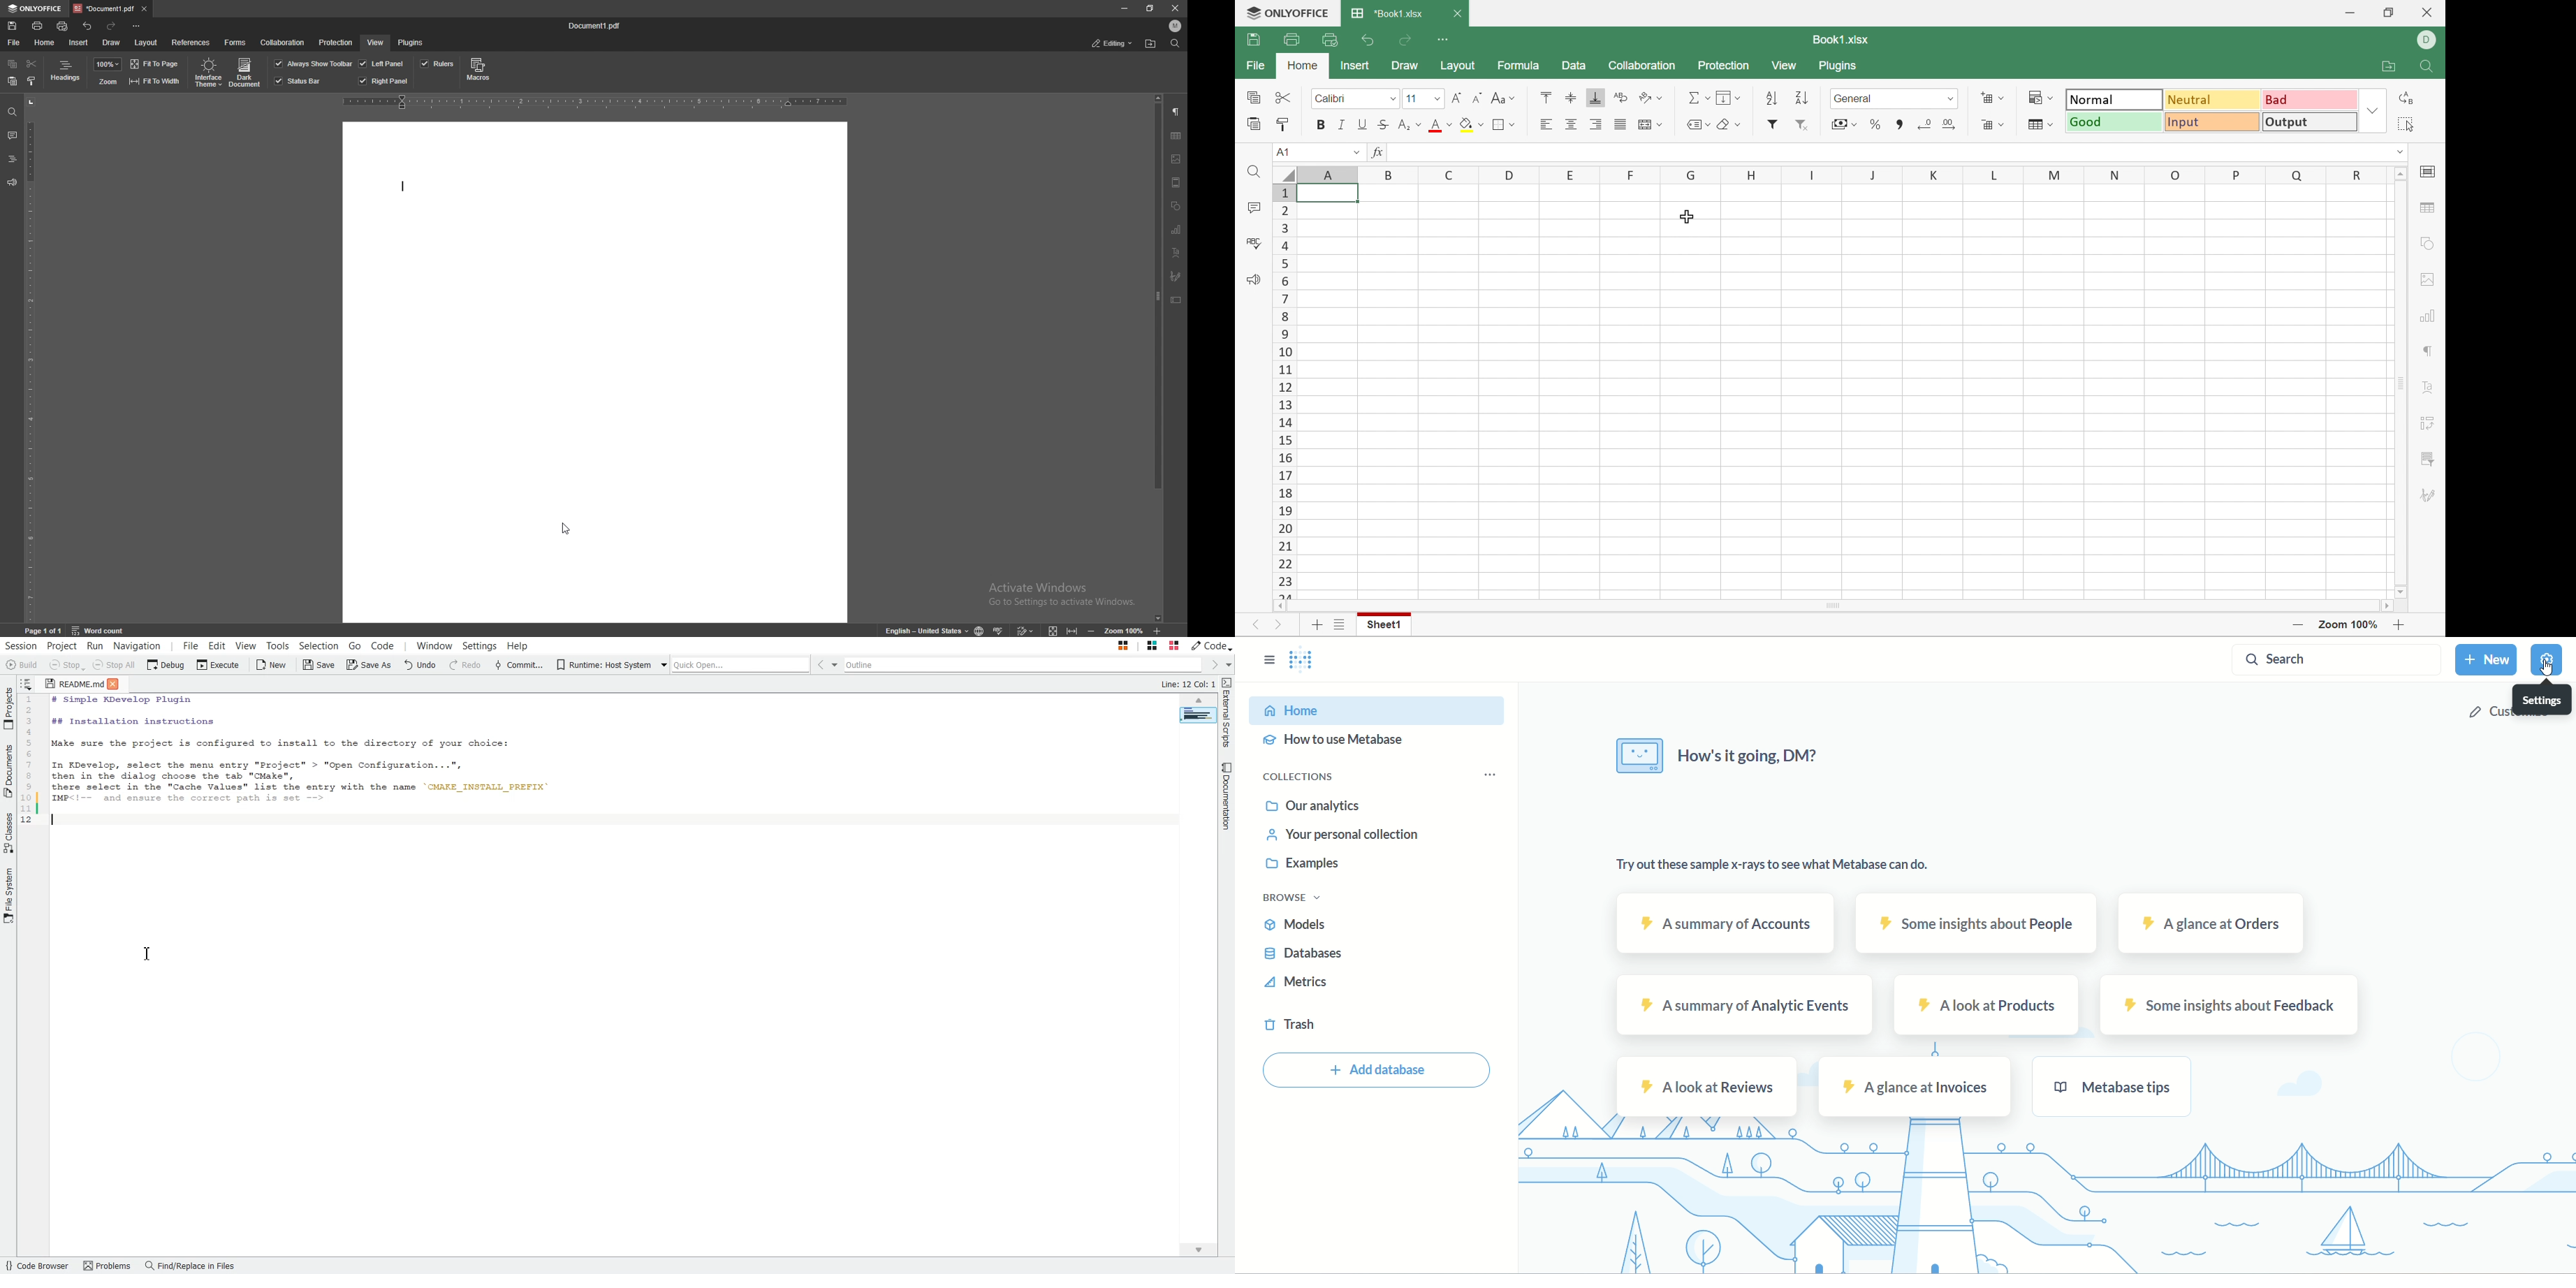 This screenshot has height=1288, width=2576. I want to click on Drop Down, so click(1350, 151).